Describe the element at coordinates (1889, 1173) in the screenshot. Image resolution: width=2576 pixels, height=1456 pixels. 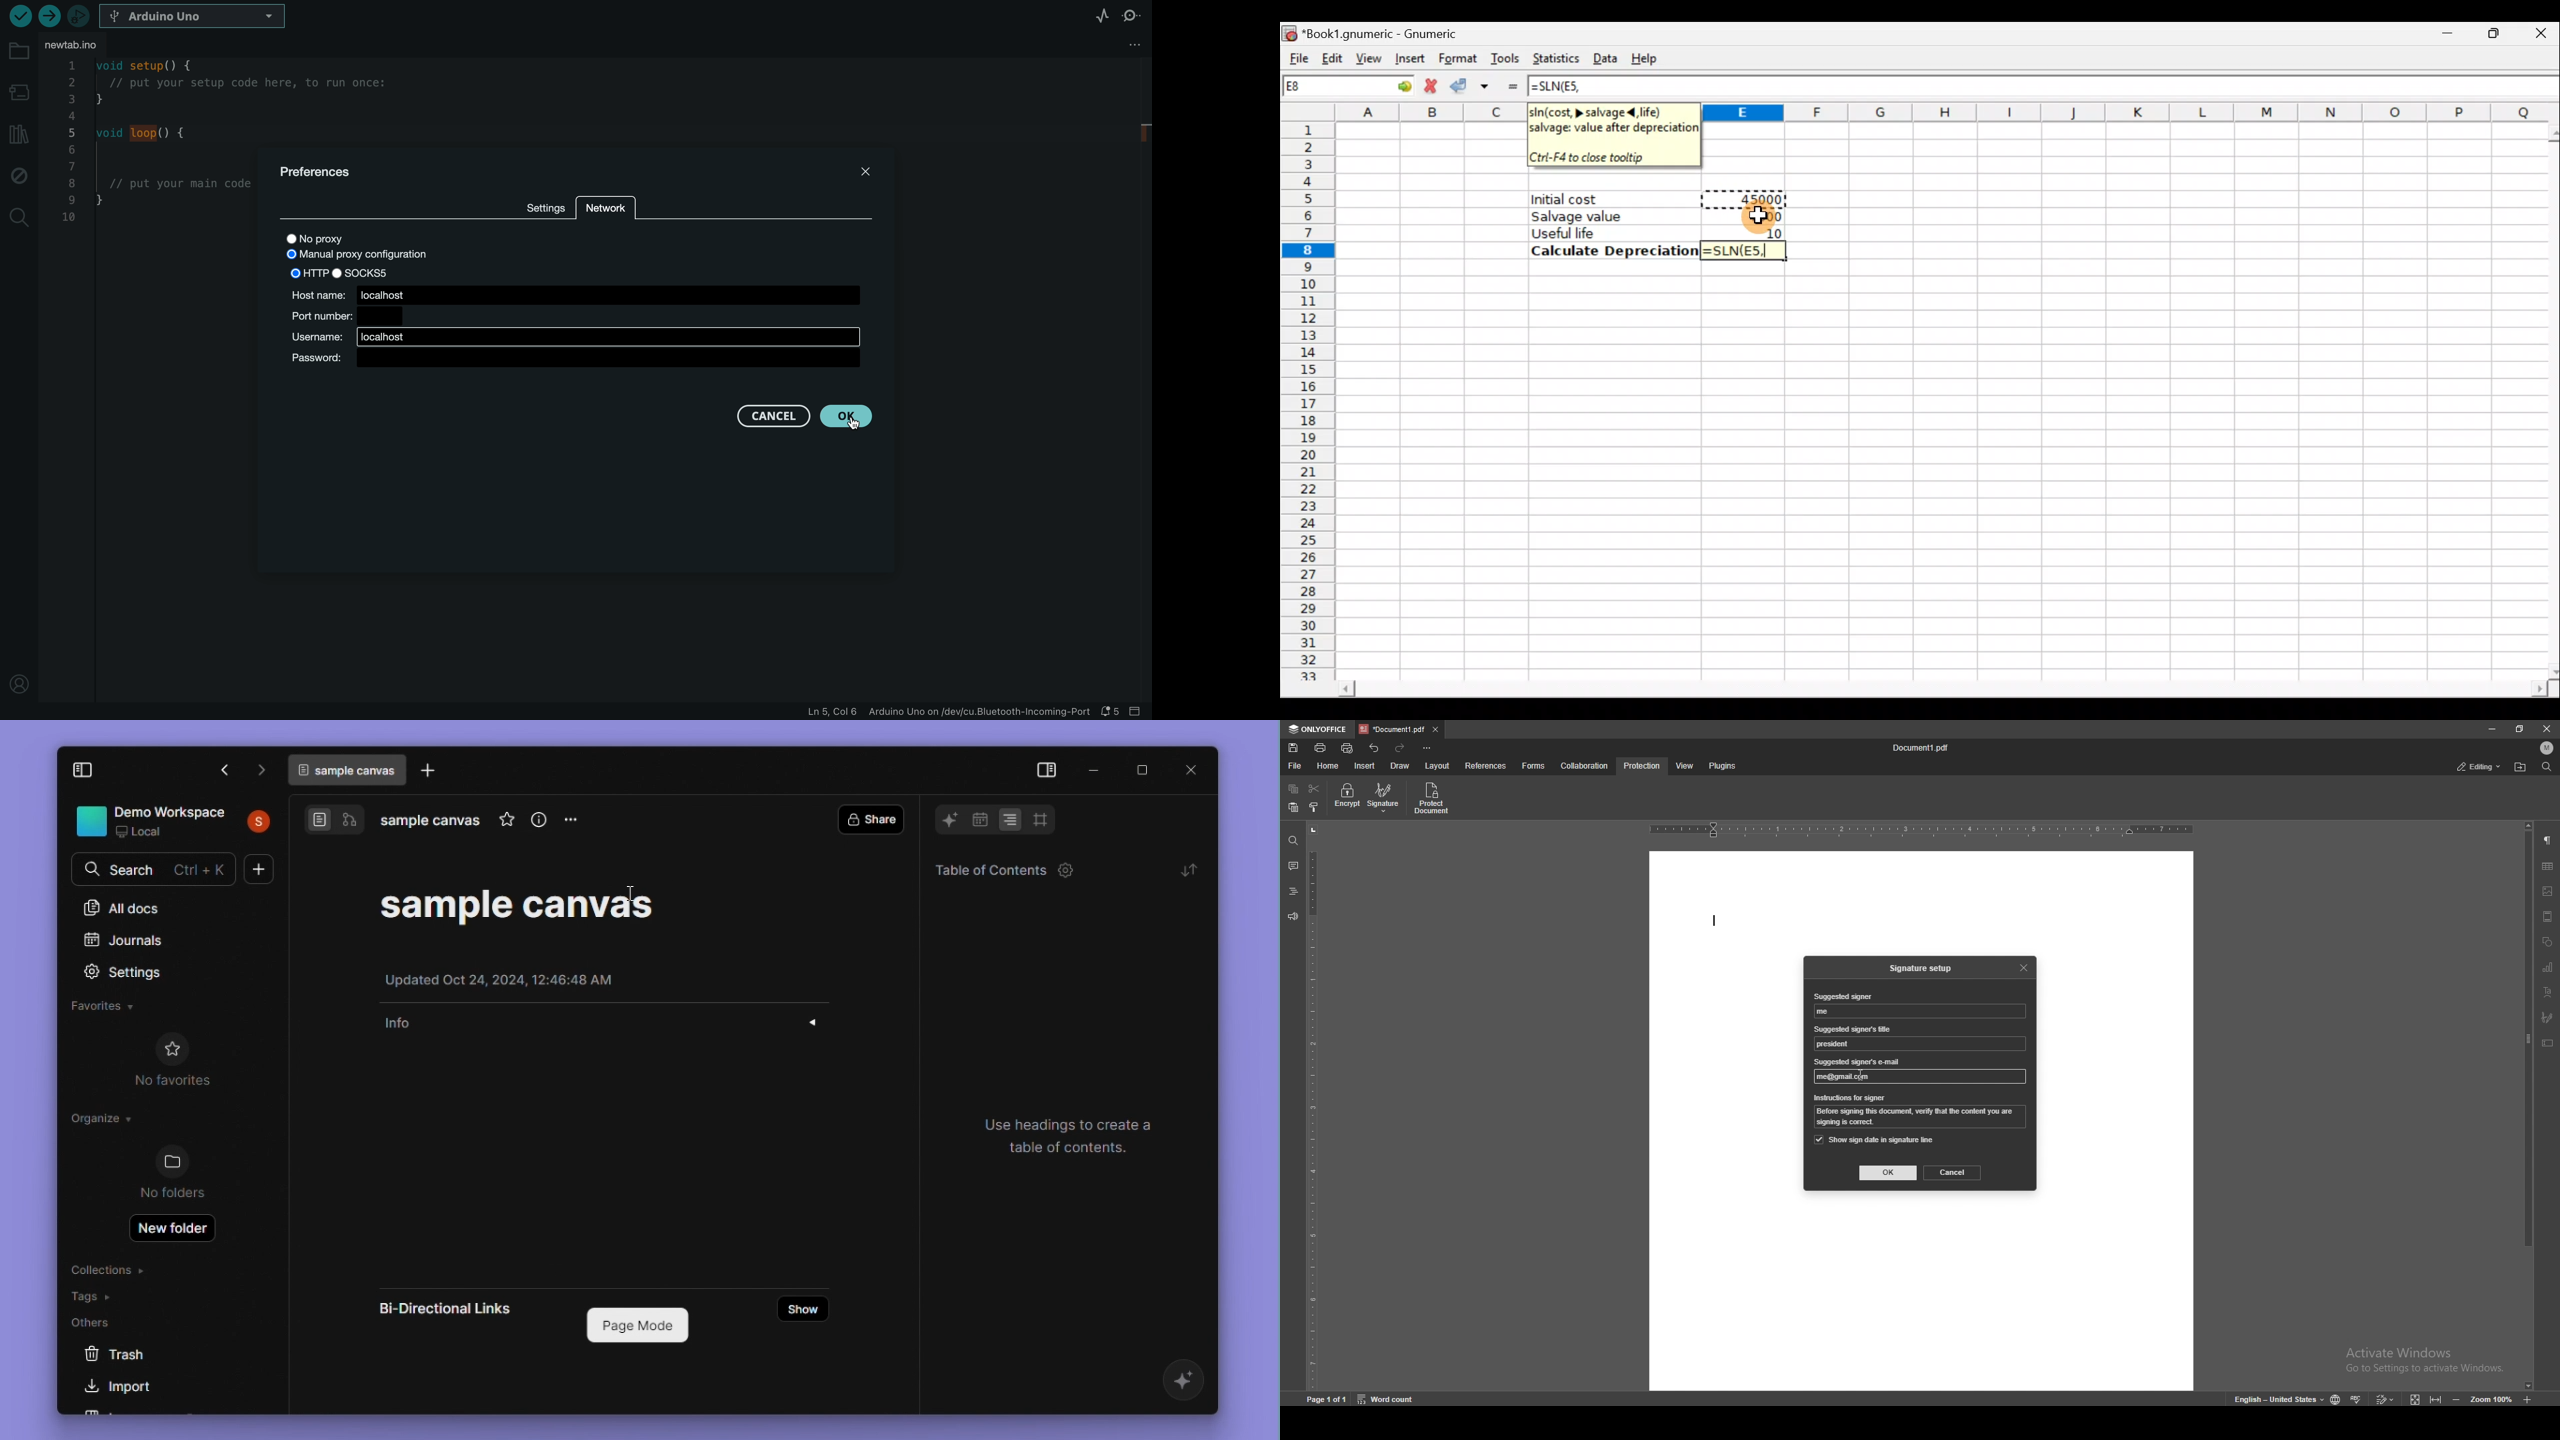
I see `ok` at that location.